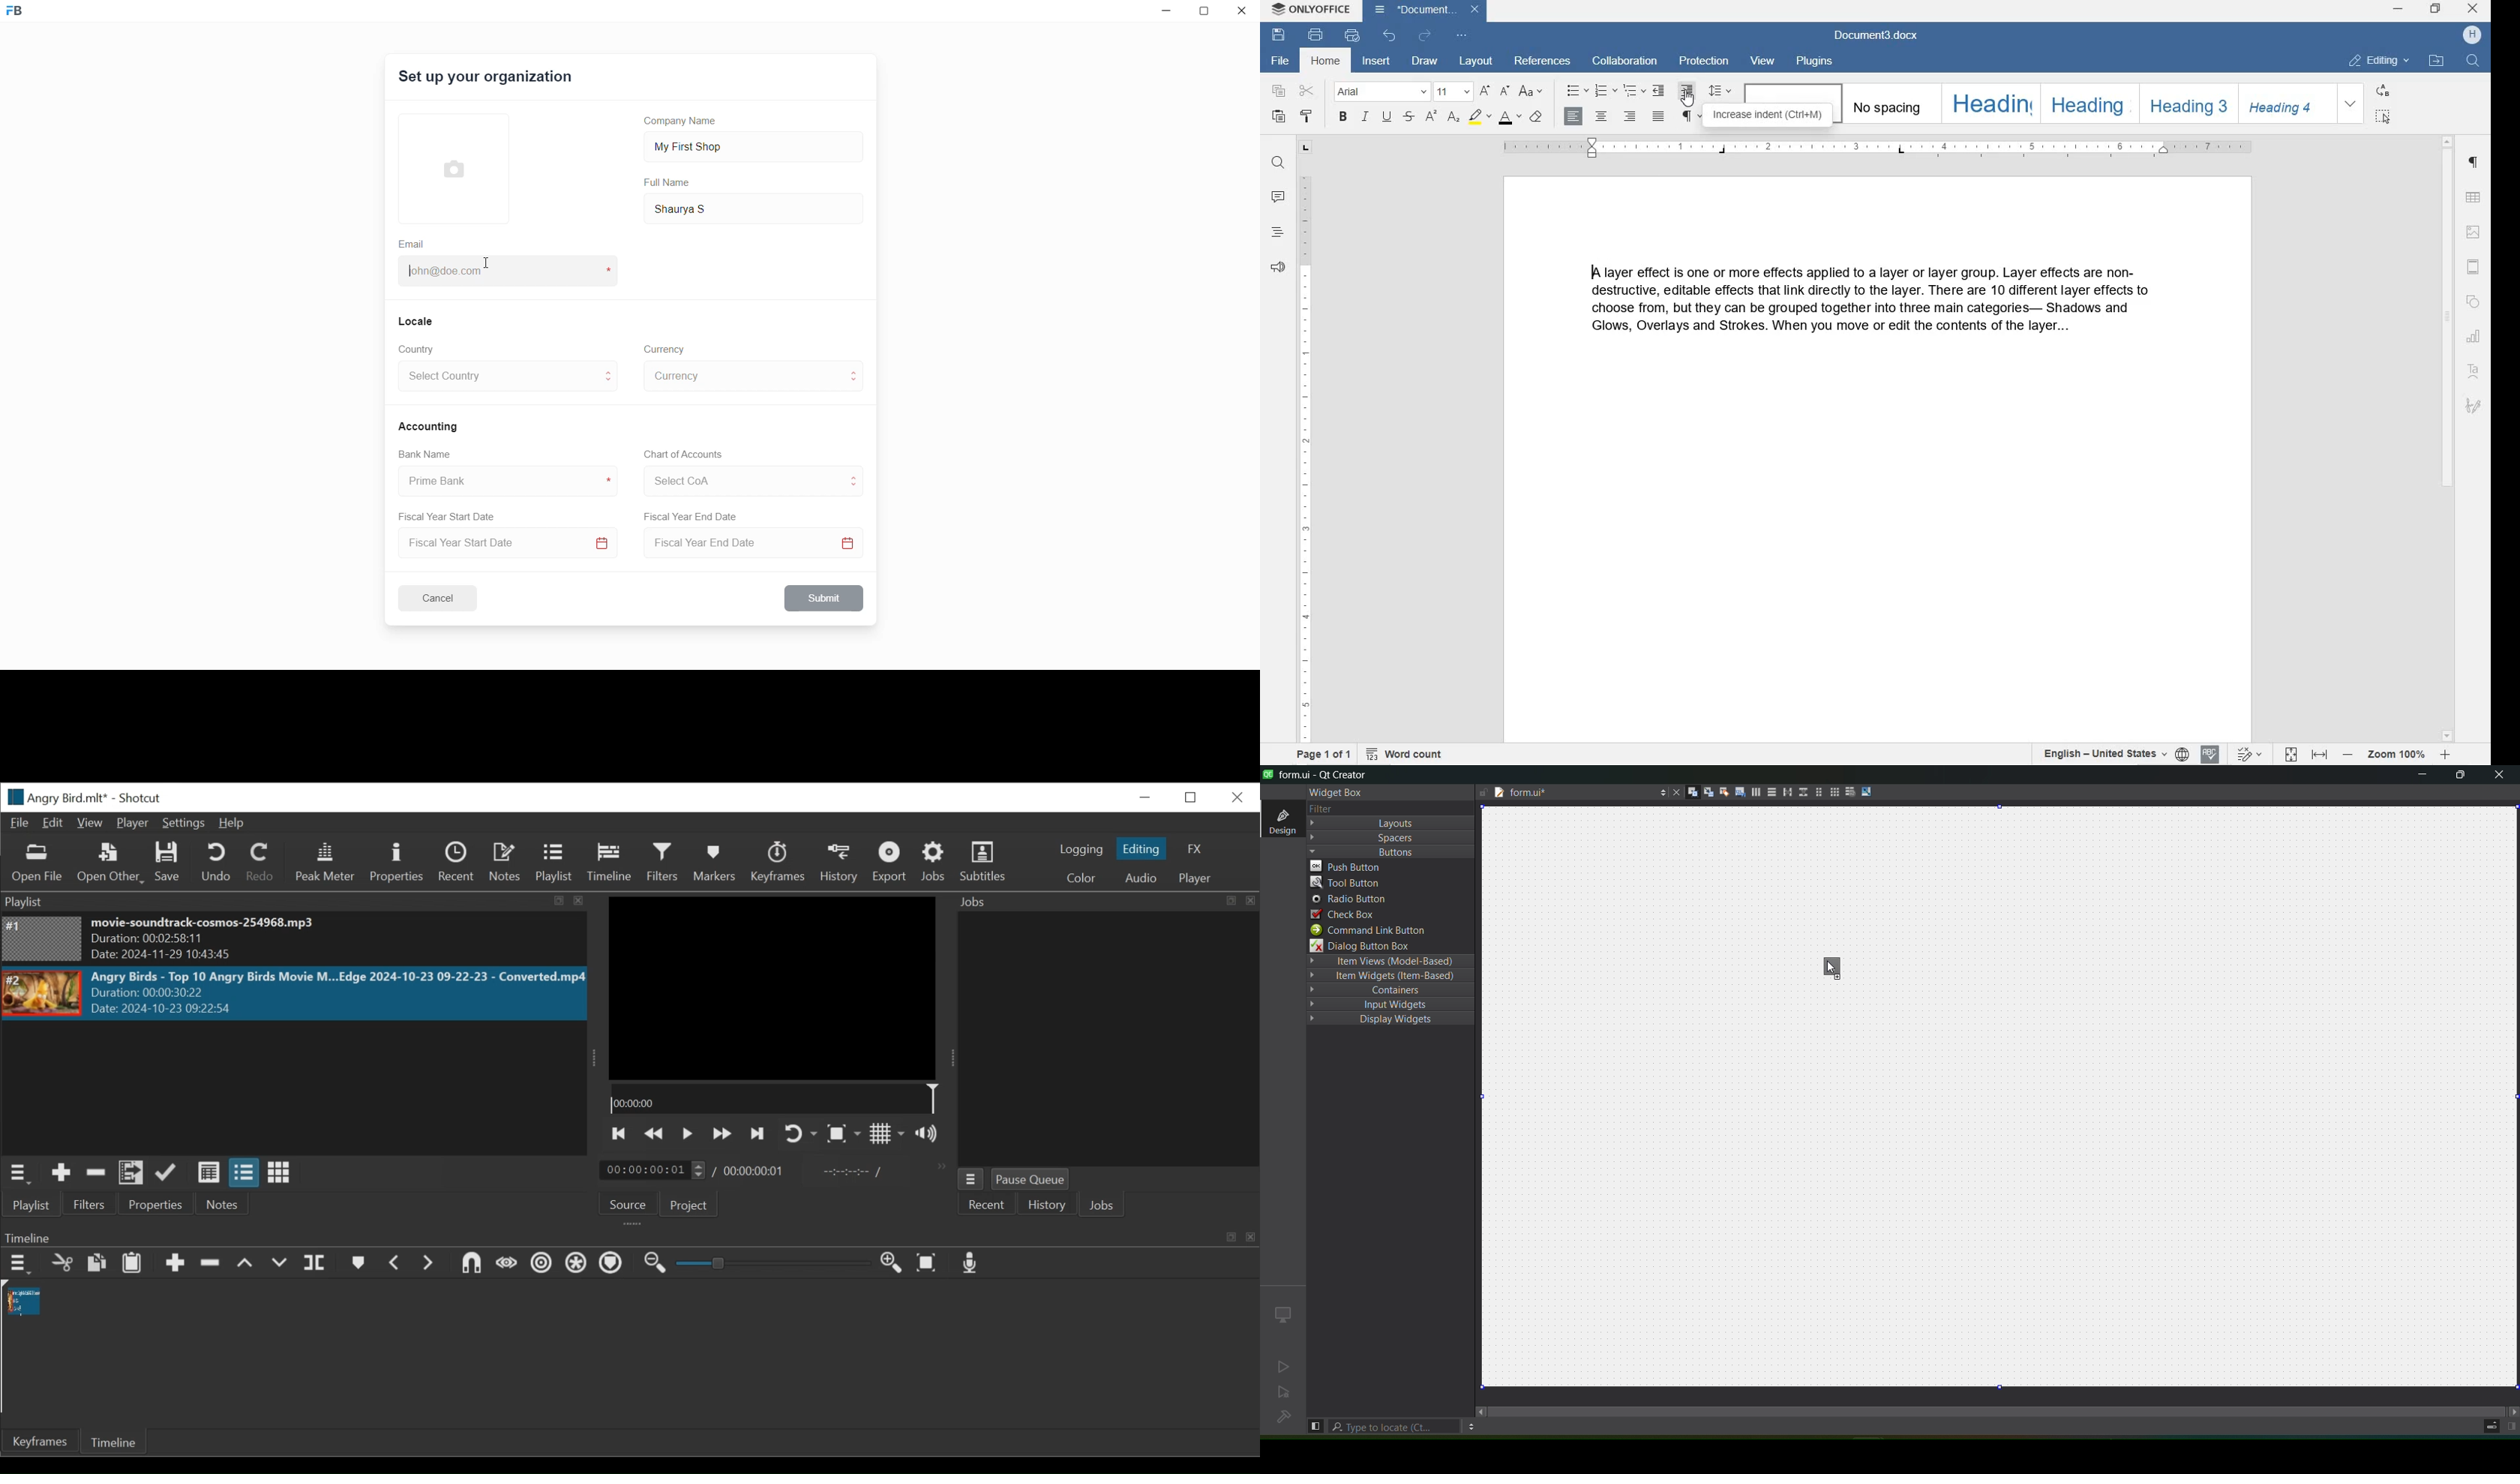  Describe the element at coordinates (1141, 849) in the screenshot. I see `Editing` at that location.